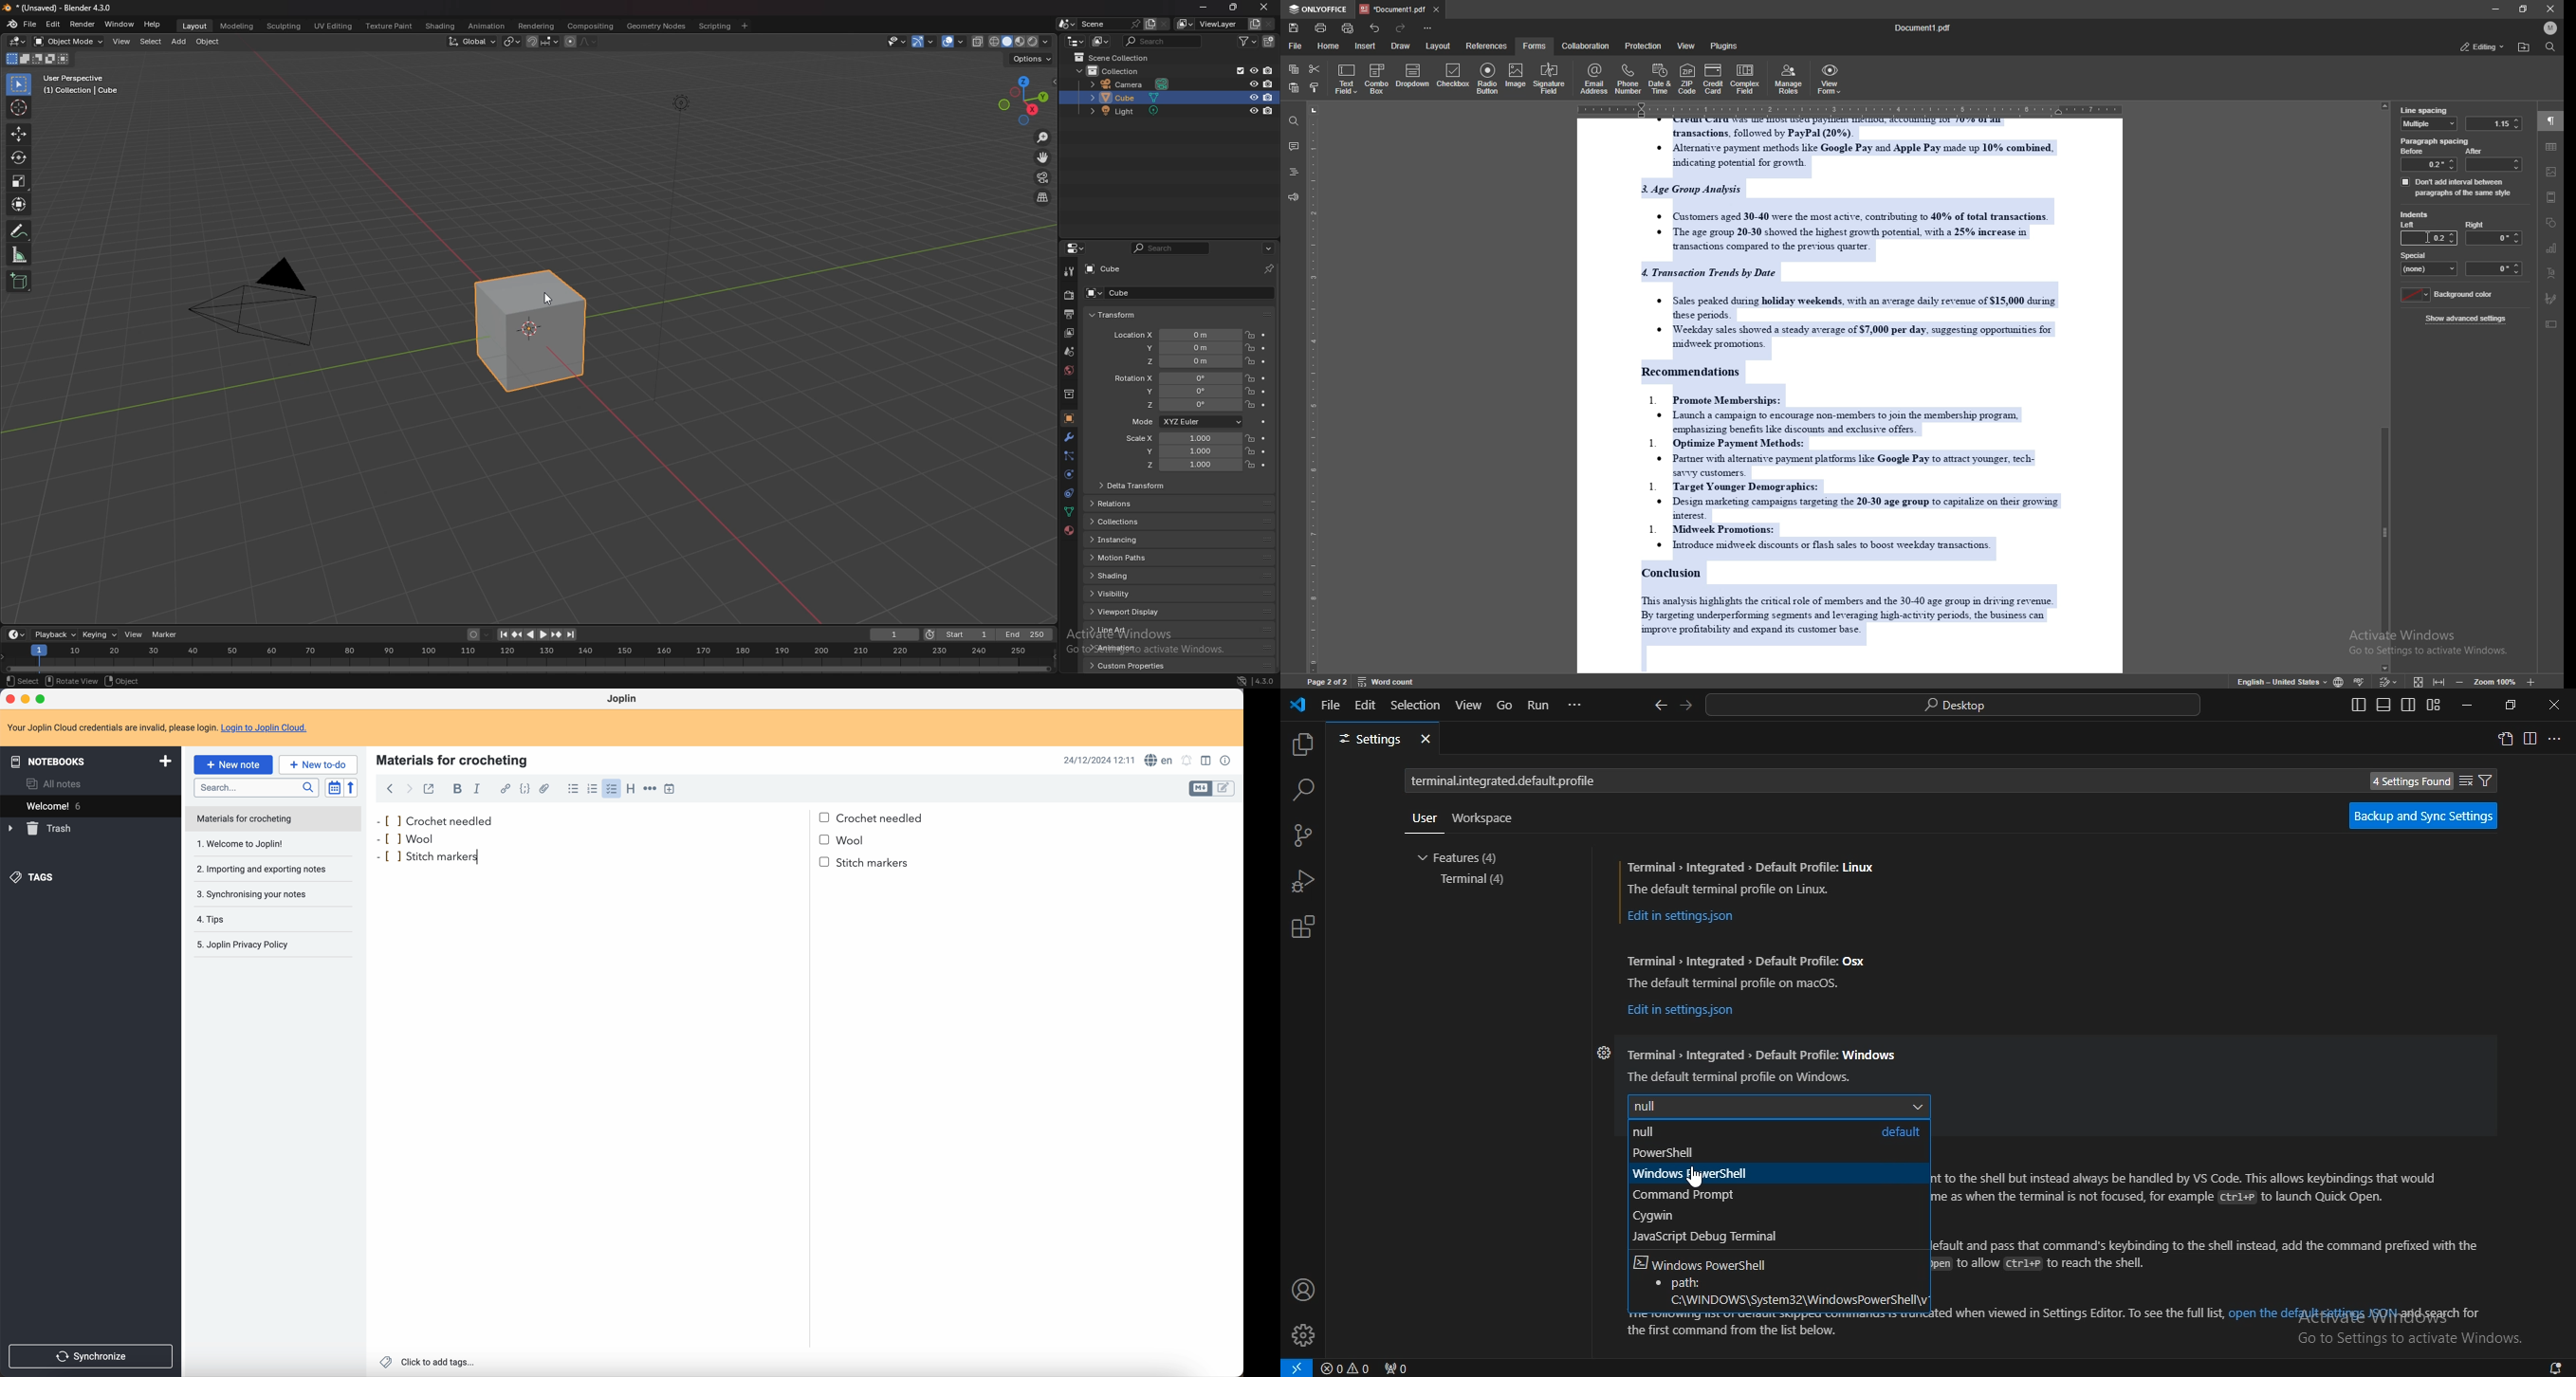 This screenshot has width=2576, height=1400. Describe the element at coordinates (1294, 172) in the screenshot. I see `headings` at that location.